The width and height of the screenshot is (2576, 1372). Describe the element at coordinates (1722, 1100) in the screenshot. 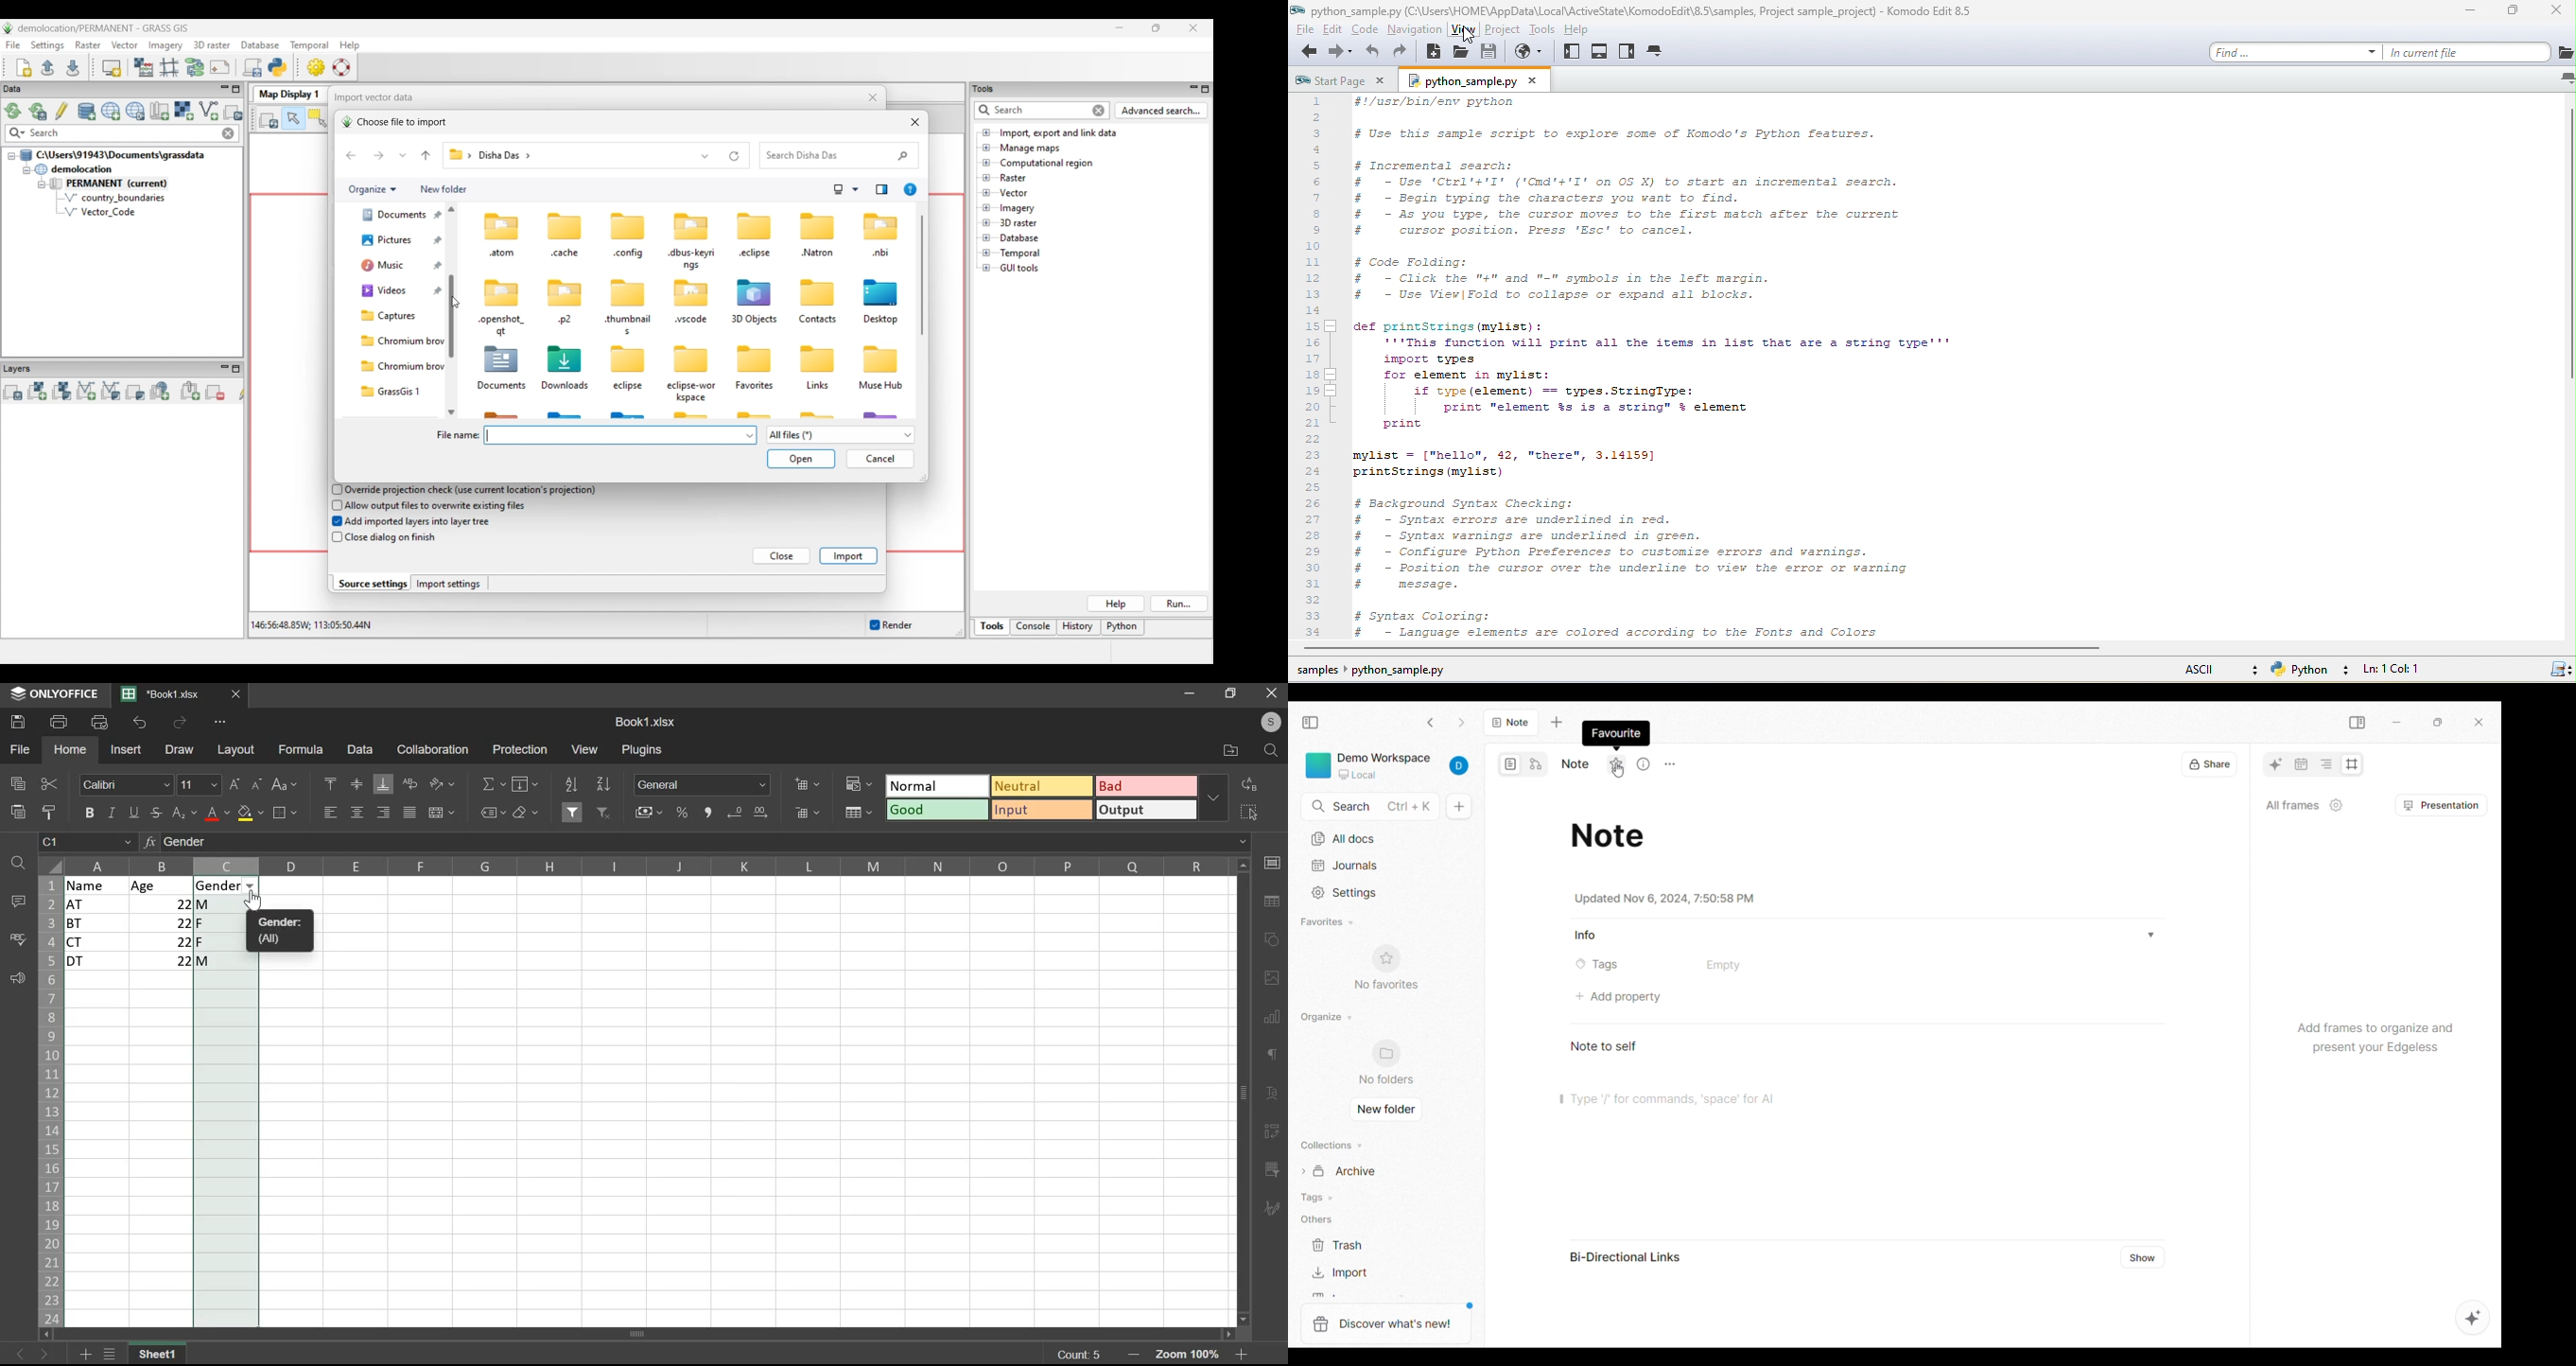

I see `Type "/" for commands. 'space' for AI` at that location.